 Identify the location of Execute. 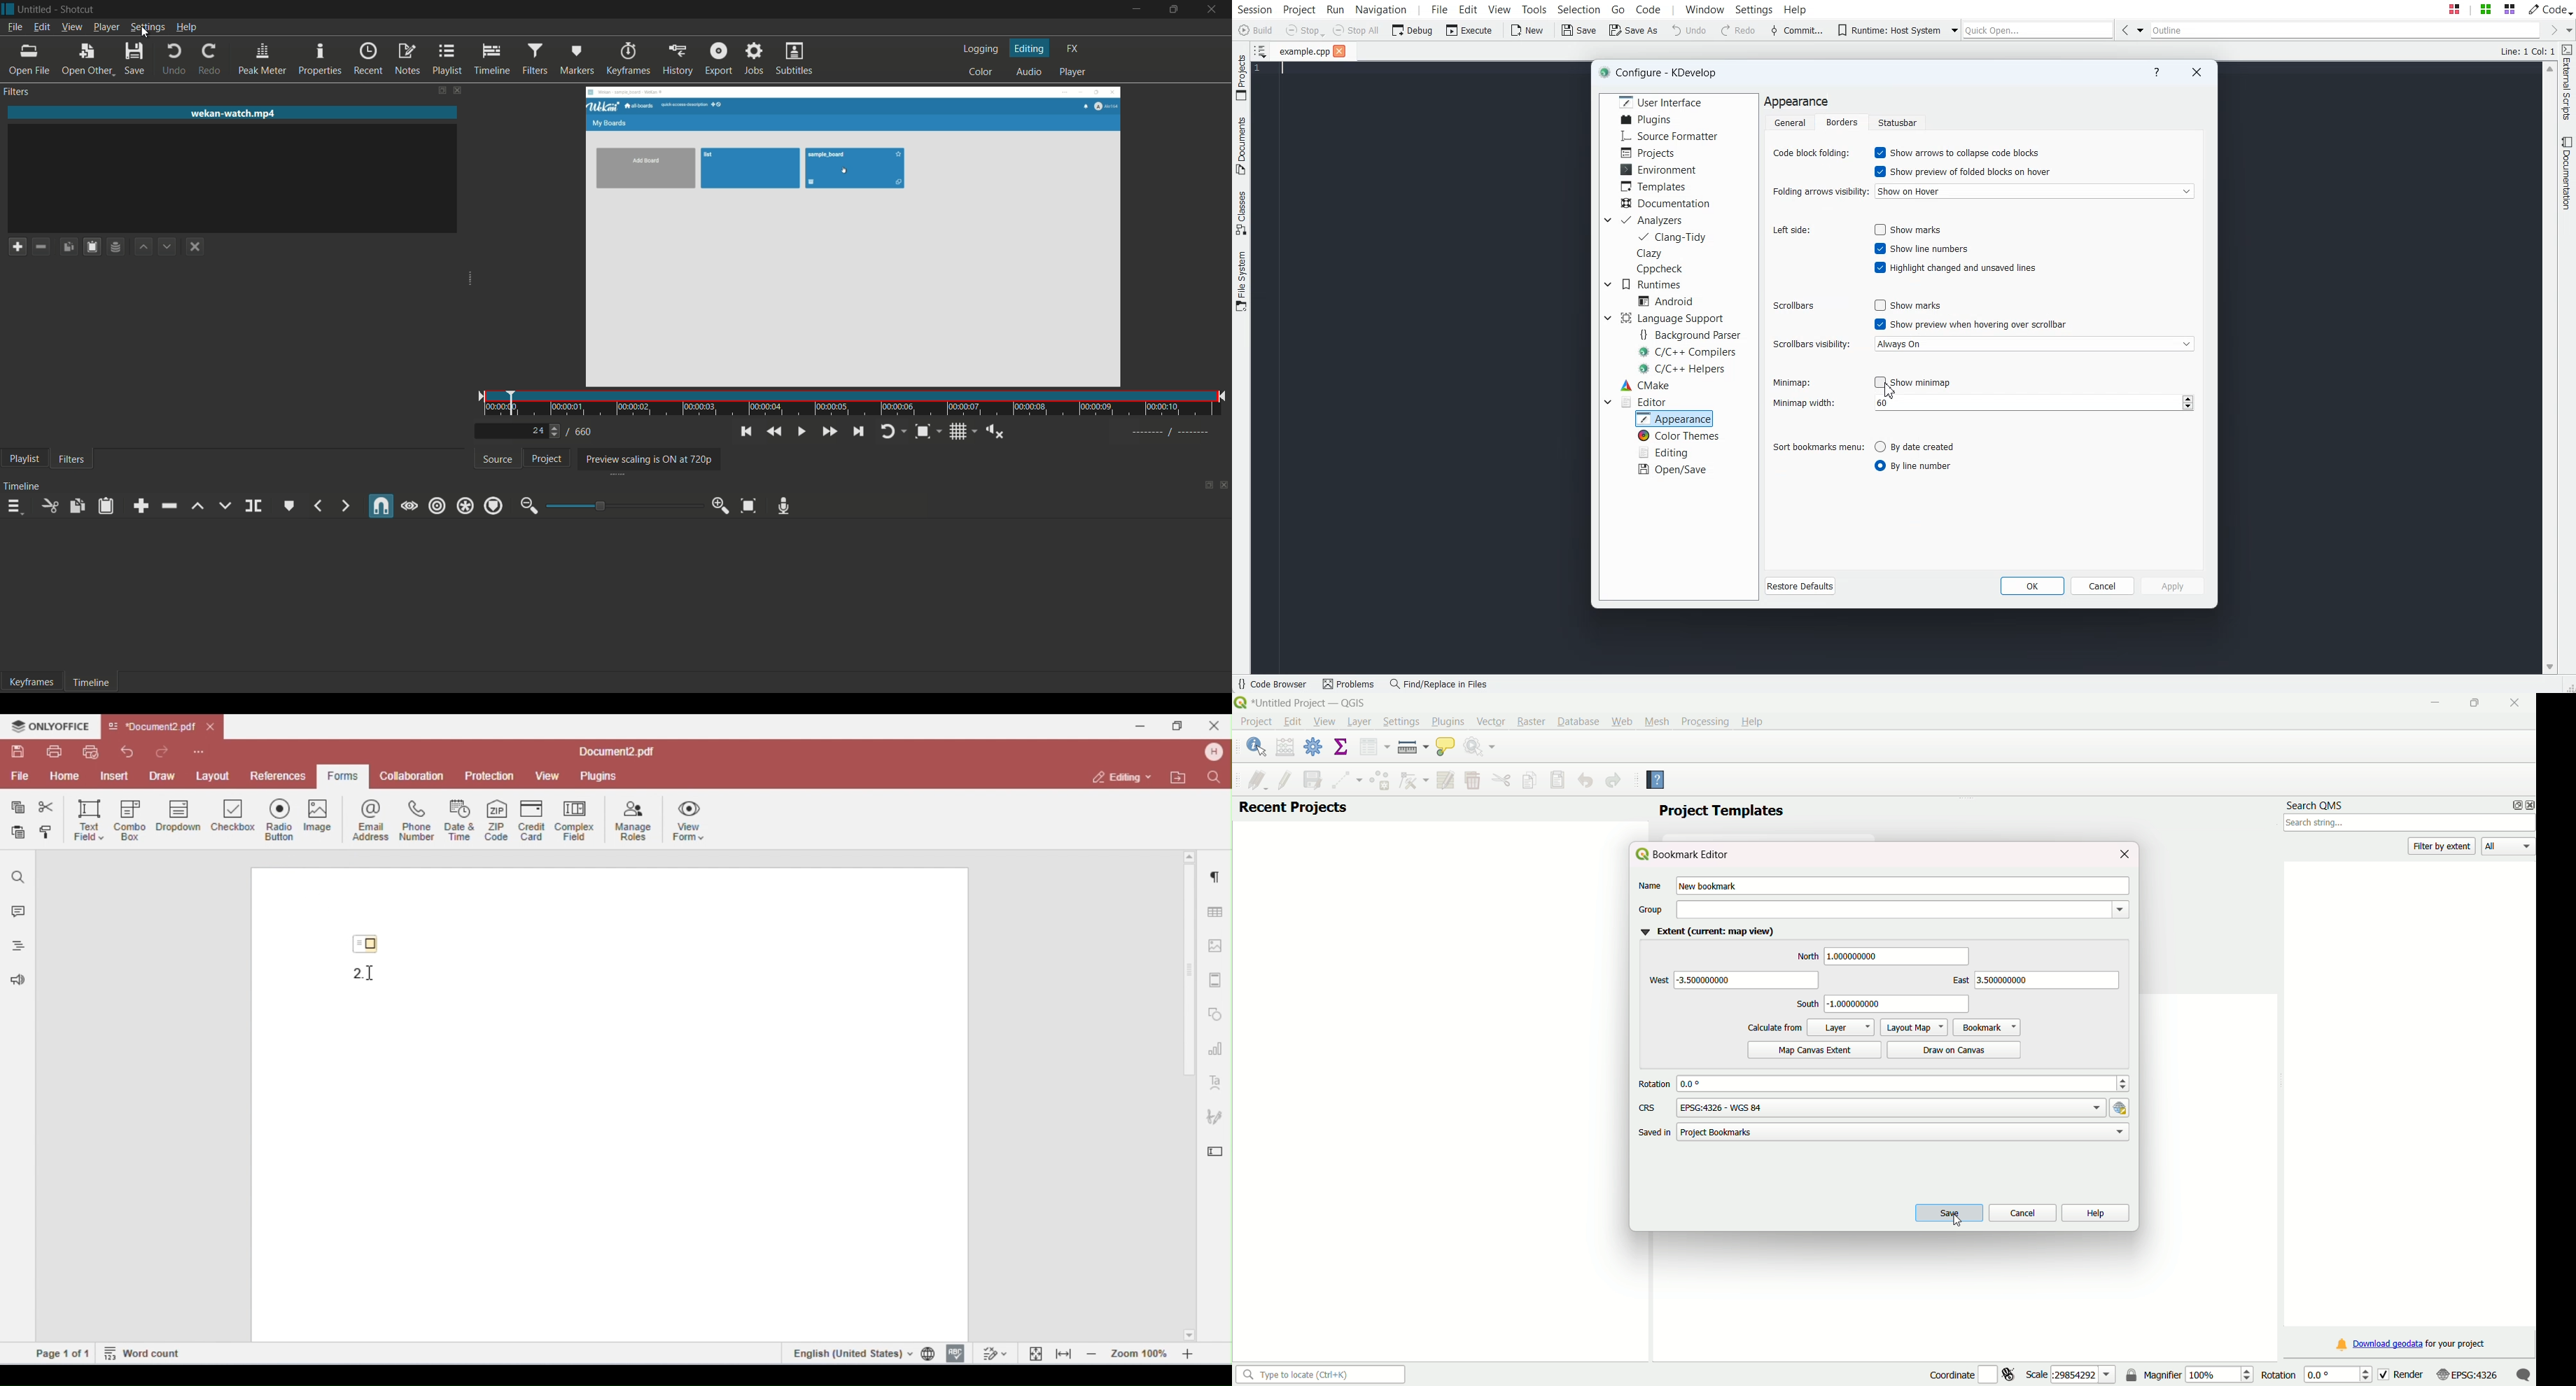
(1469, 30).